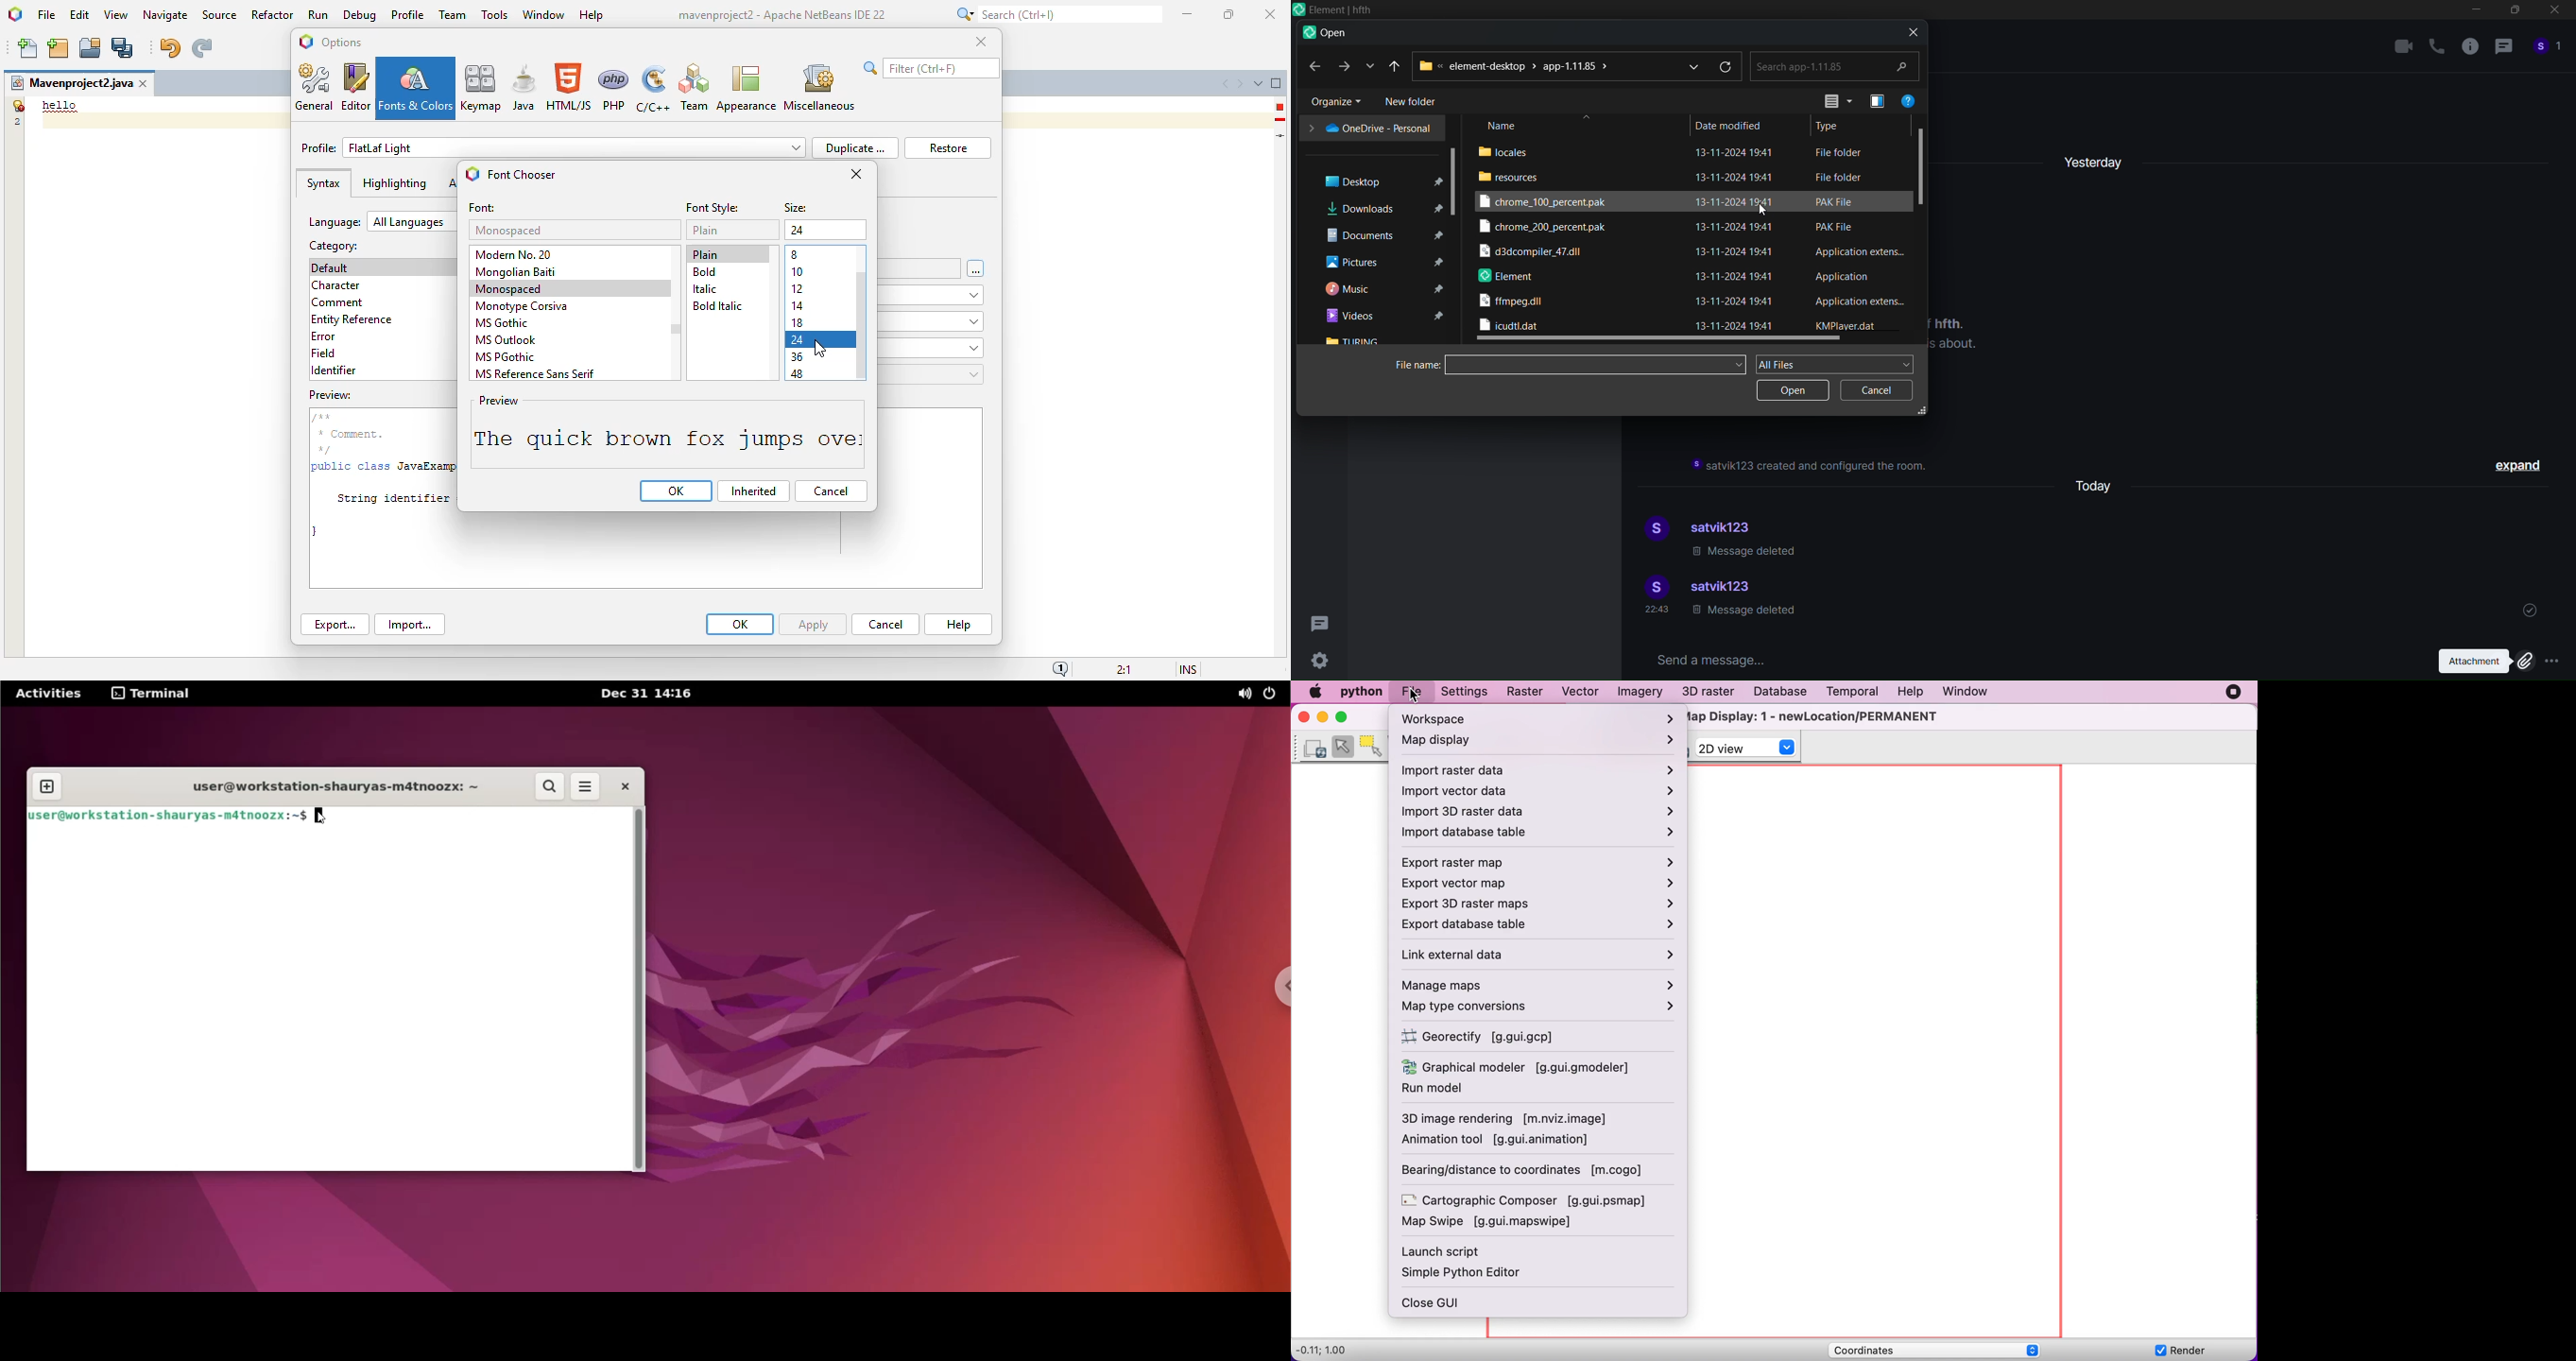 The height and width of the screenshot is (1372, 2576). Describe the element at coordinates (1381, 289) in the screenshot. I see `music` at that location.